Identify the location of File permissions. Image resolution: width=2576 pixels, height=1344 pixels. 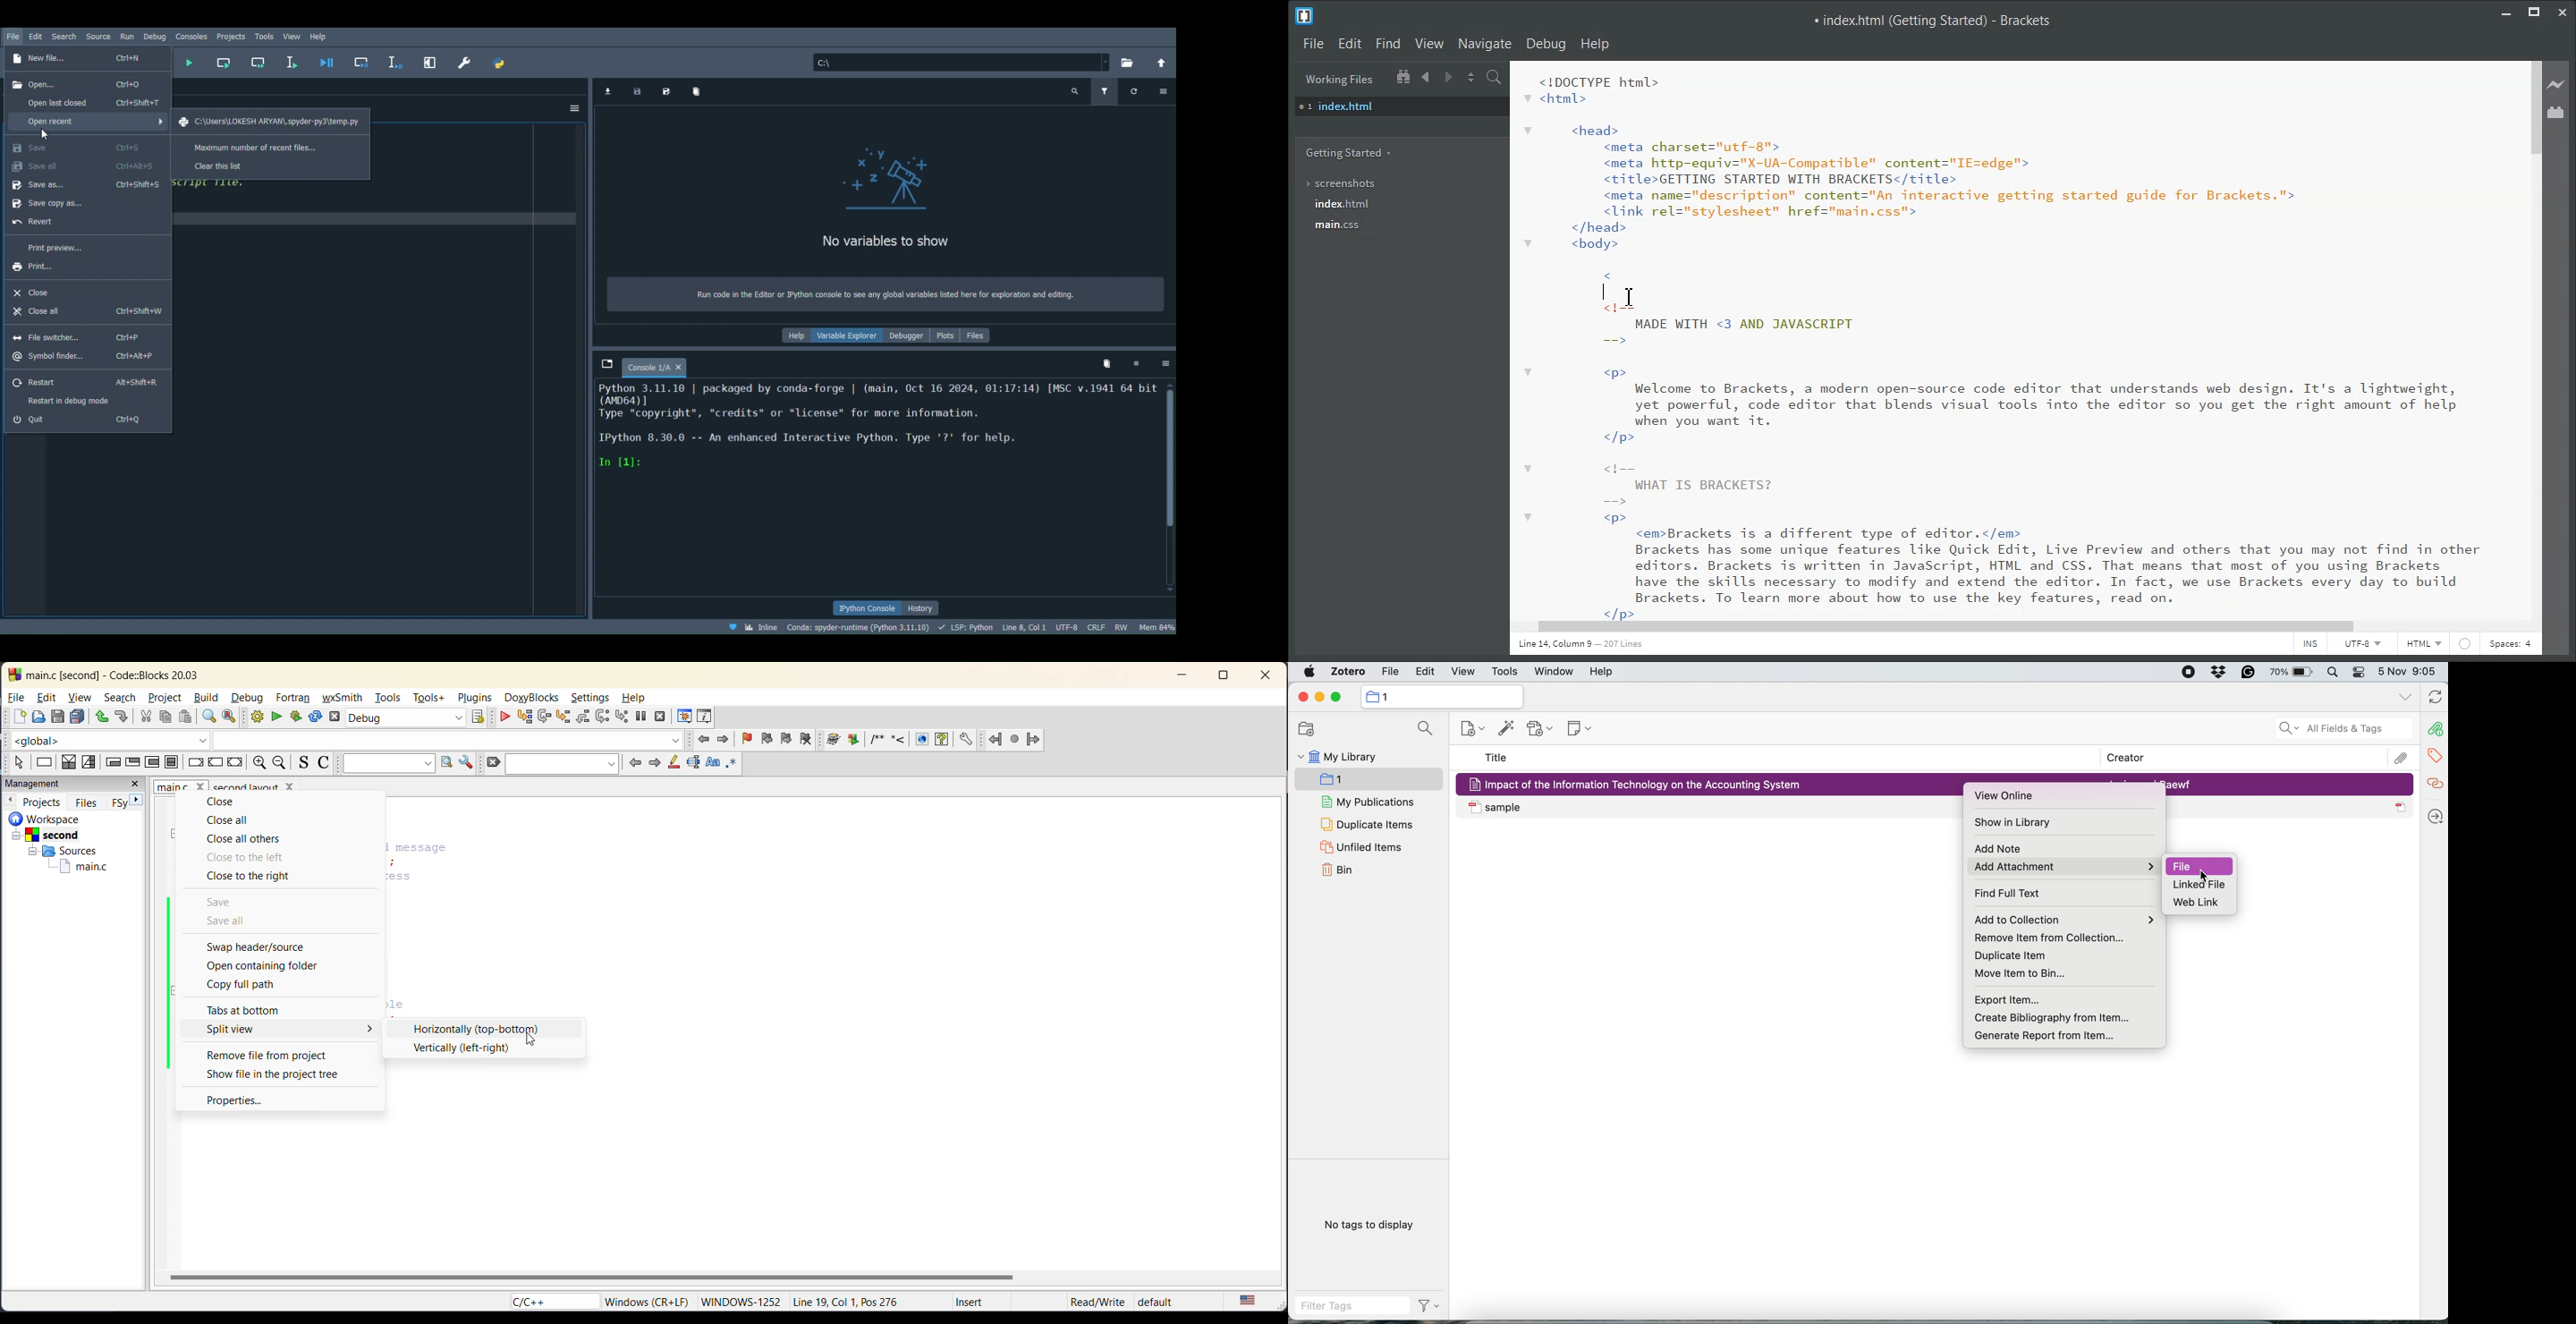
(1122, 624).